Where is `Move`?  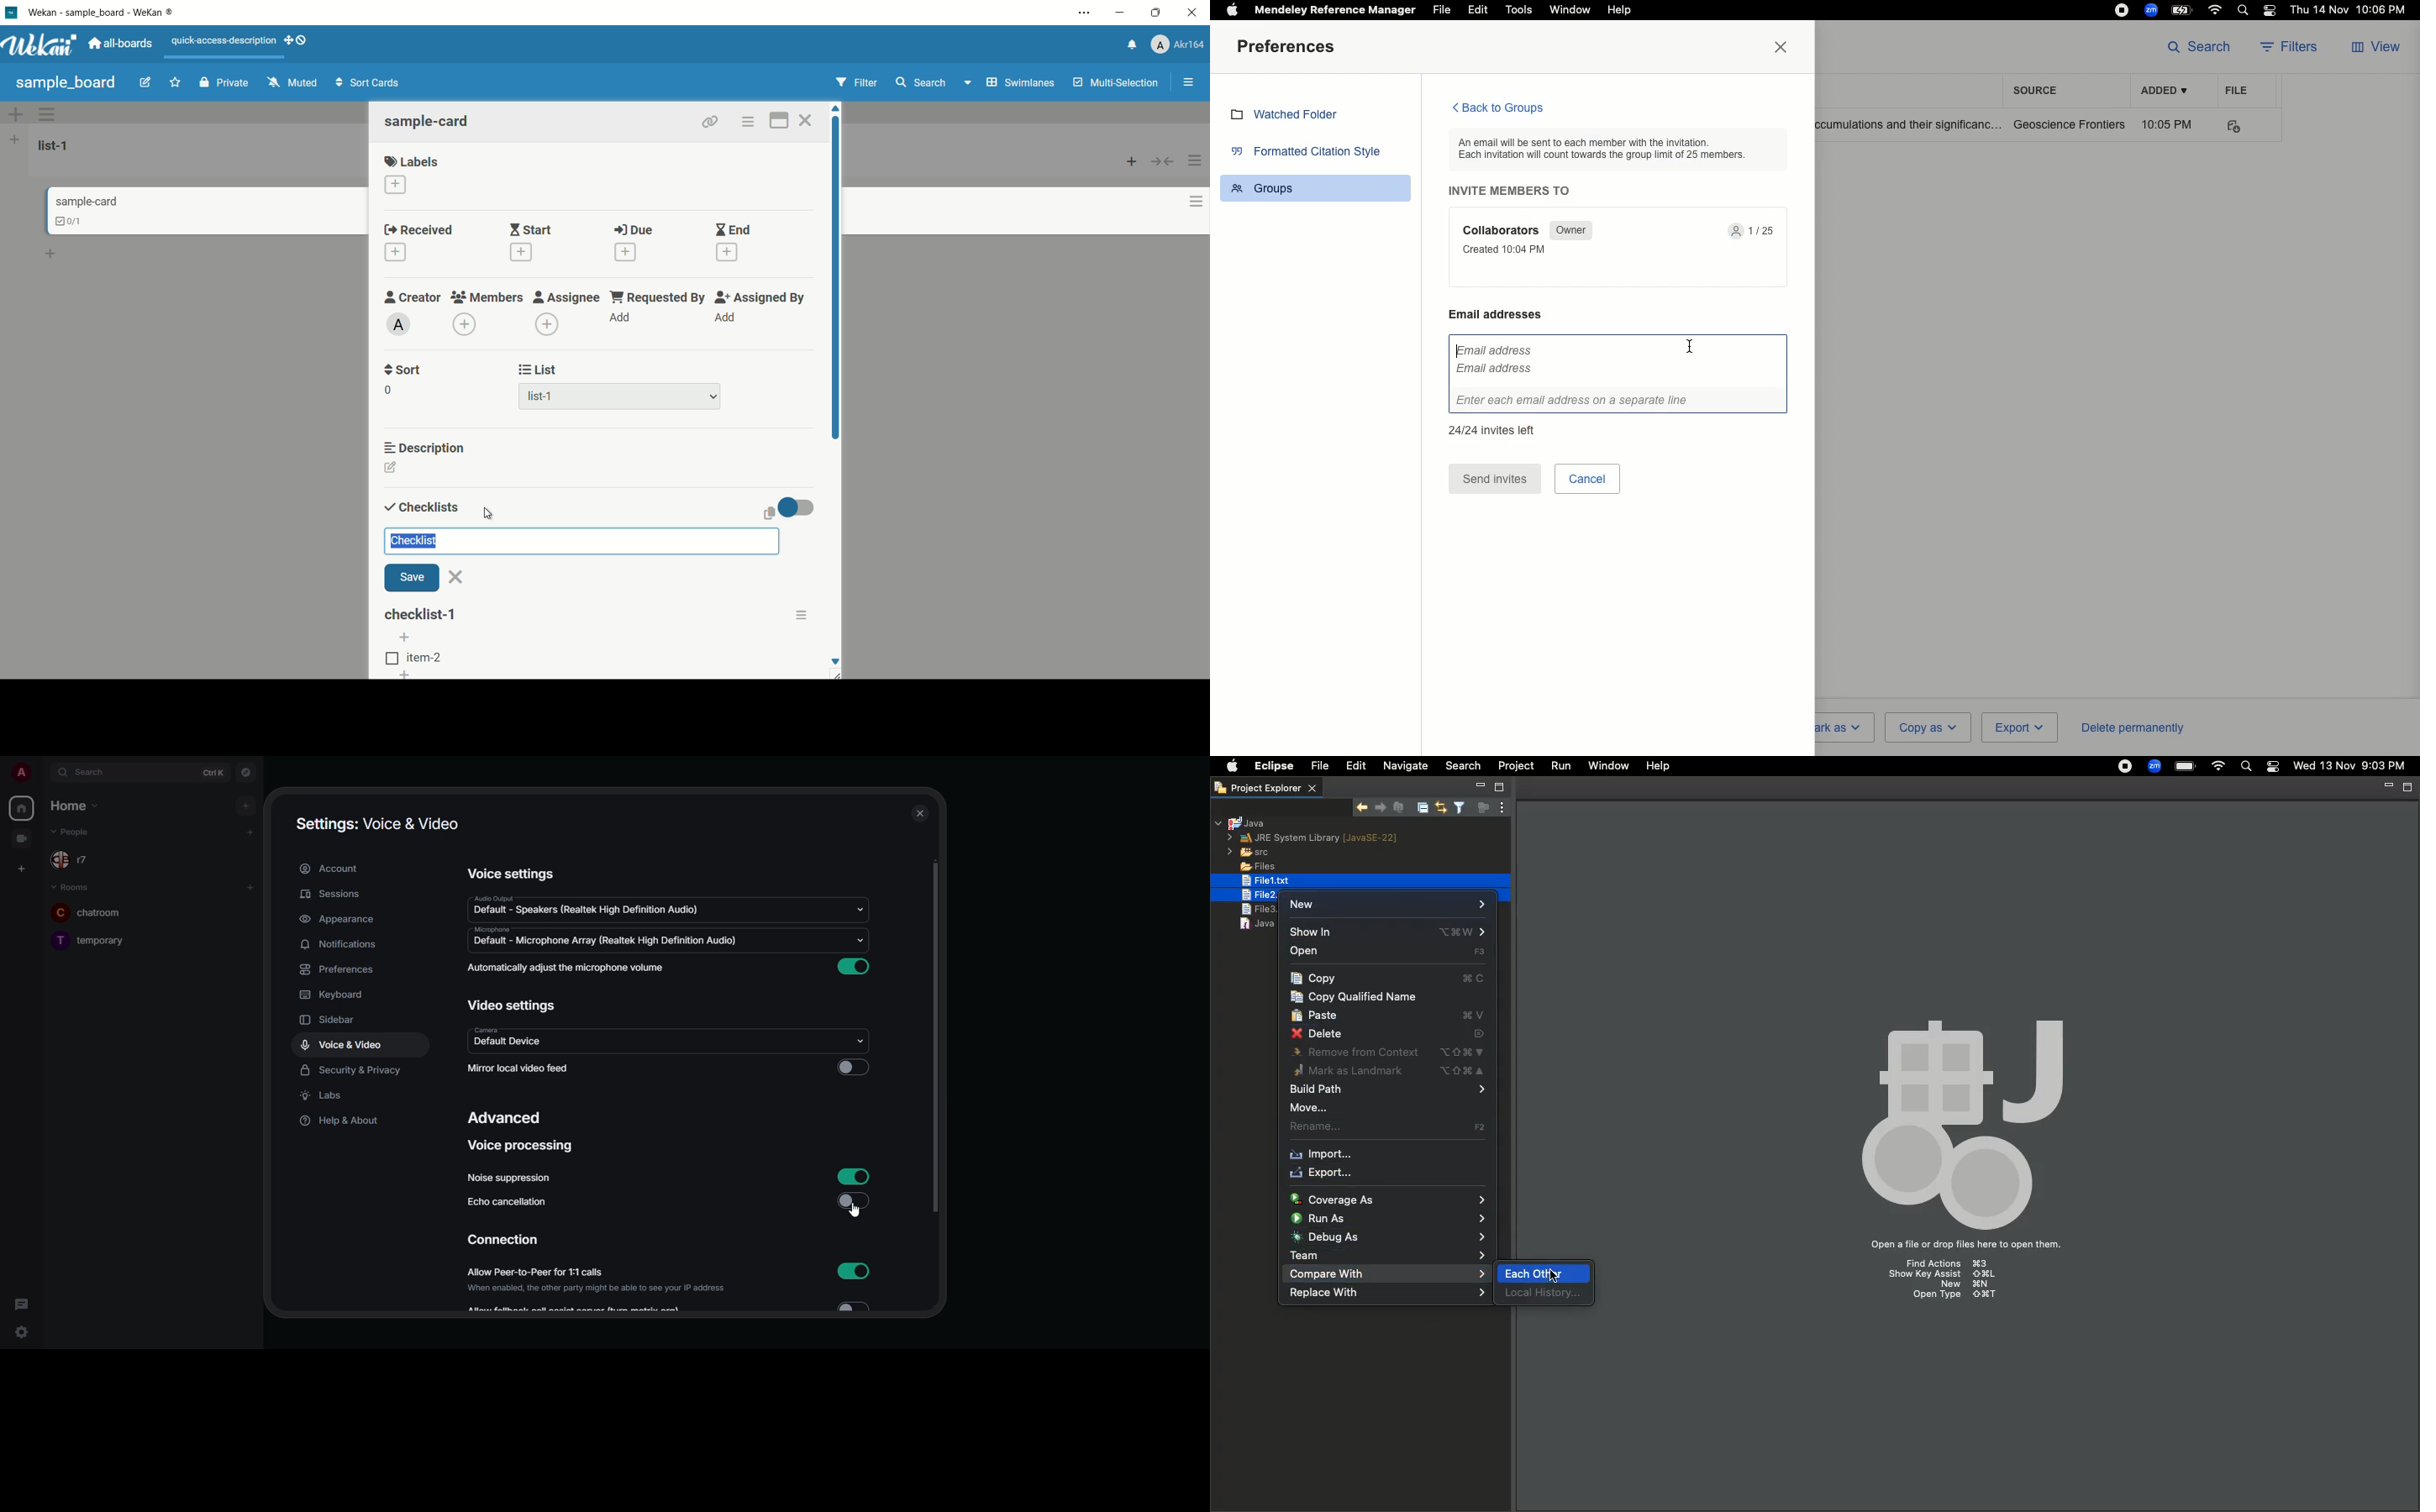
Move is located at coordinates (1315, 1107).